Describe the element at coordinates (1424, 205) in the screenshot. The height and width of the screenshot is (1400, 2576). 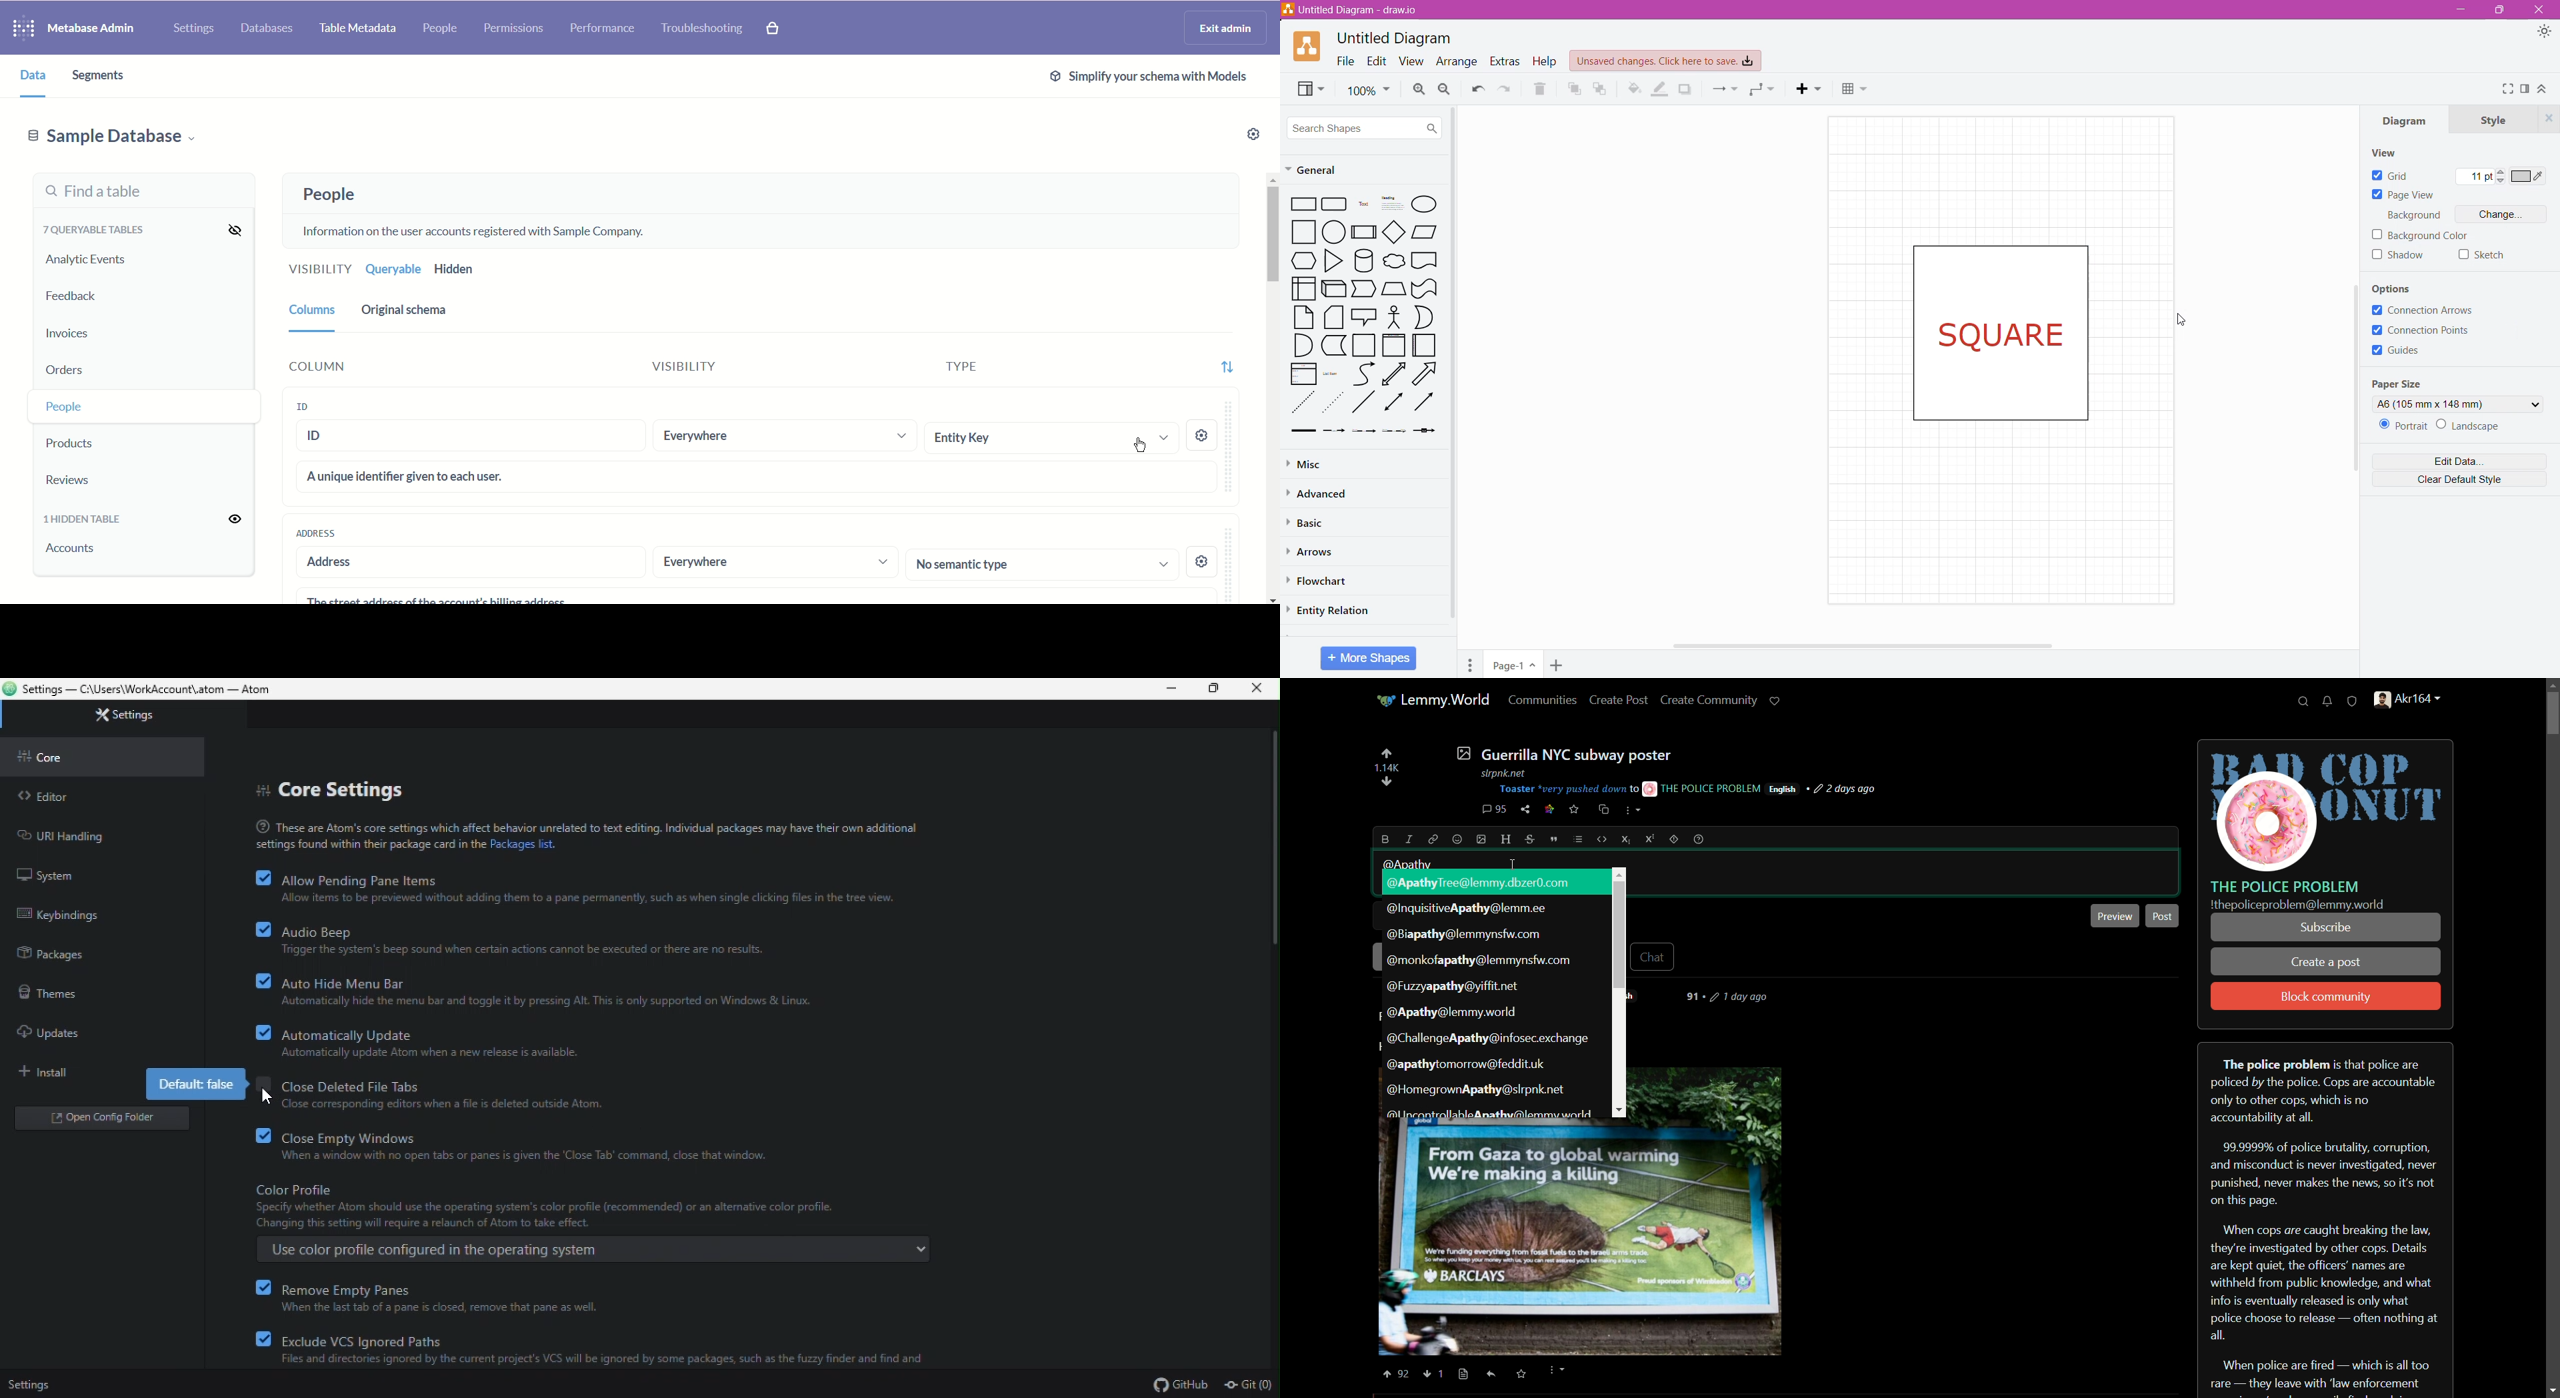
I see `Ellipse` at that location.